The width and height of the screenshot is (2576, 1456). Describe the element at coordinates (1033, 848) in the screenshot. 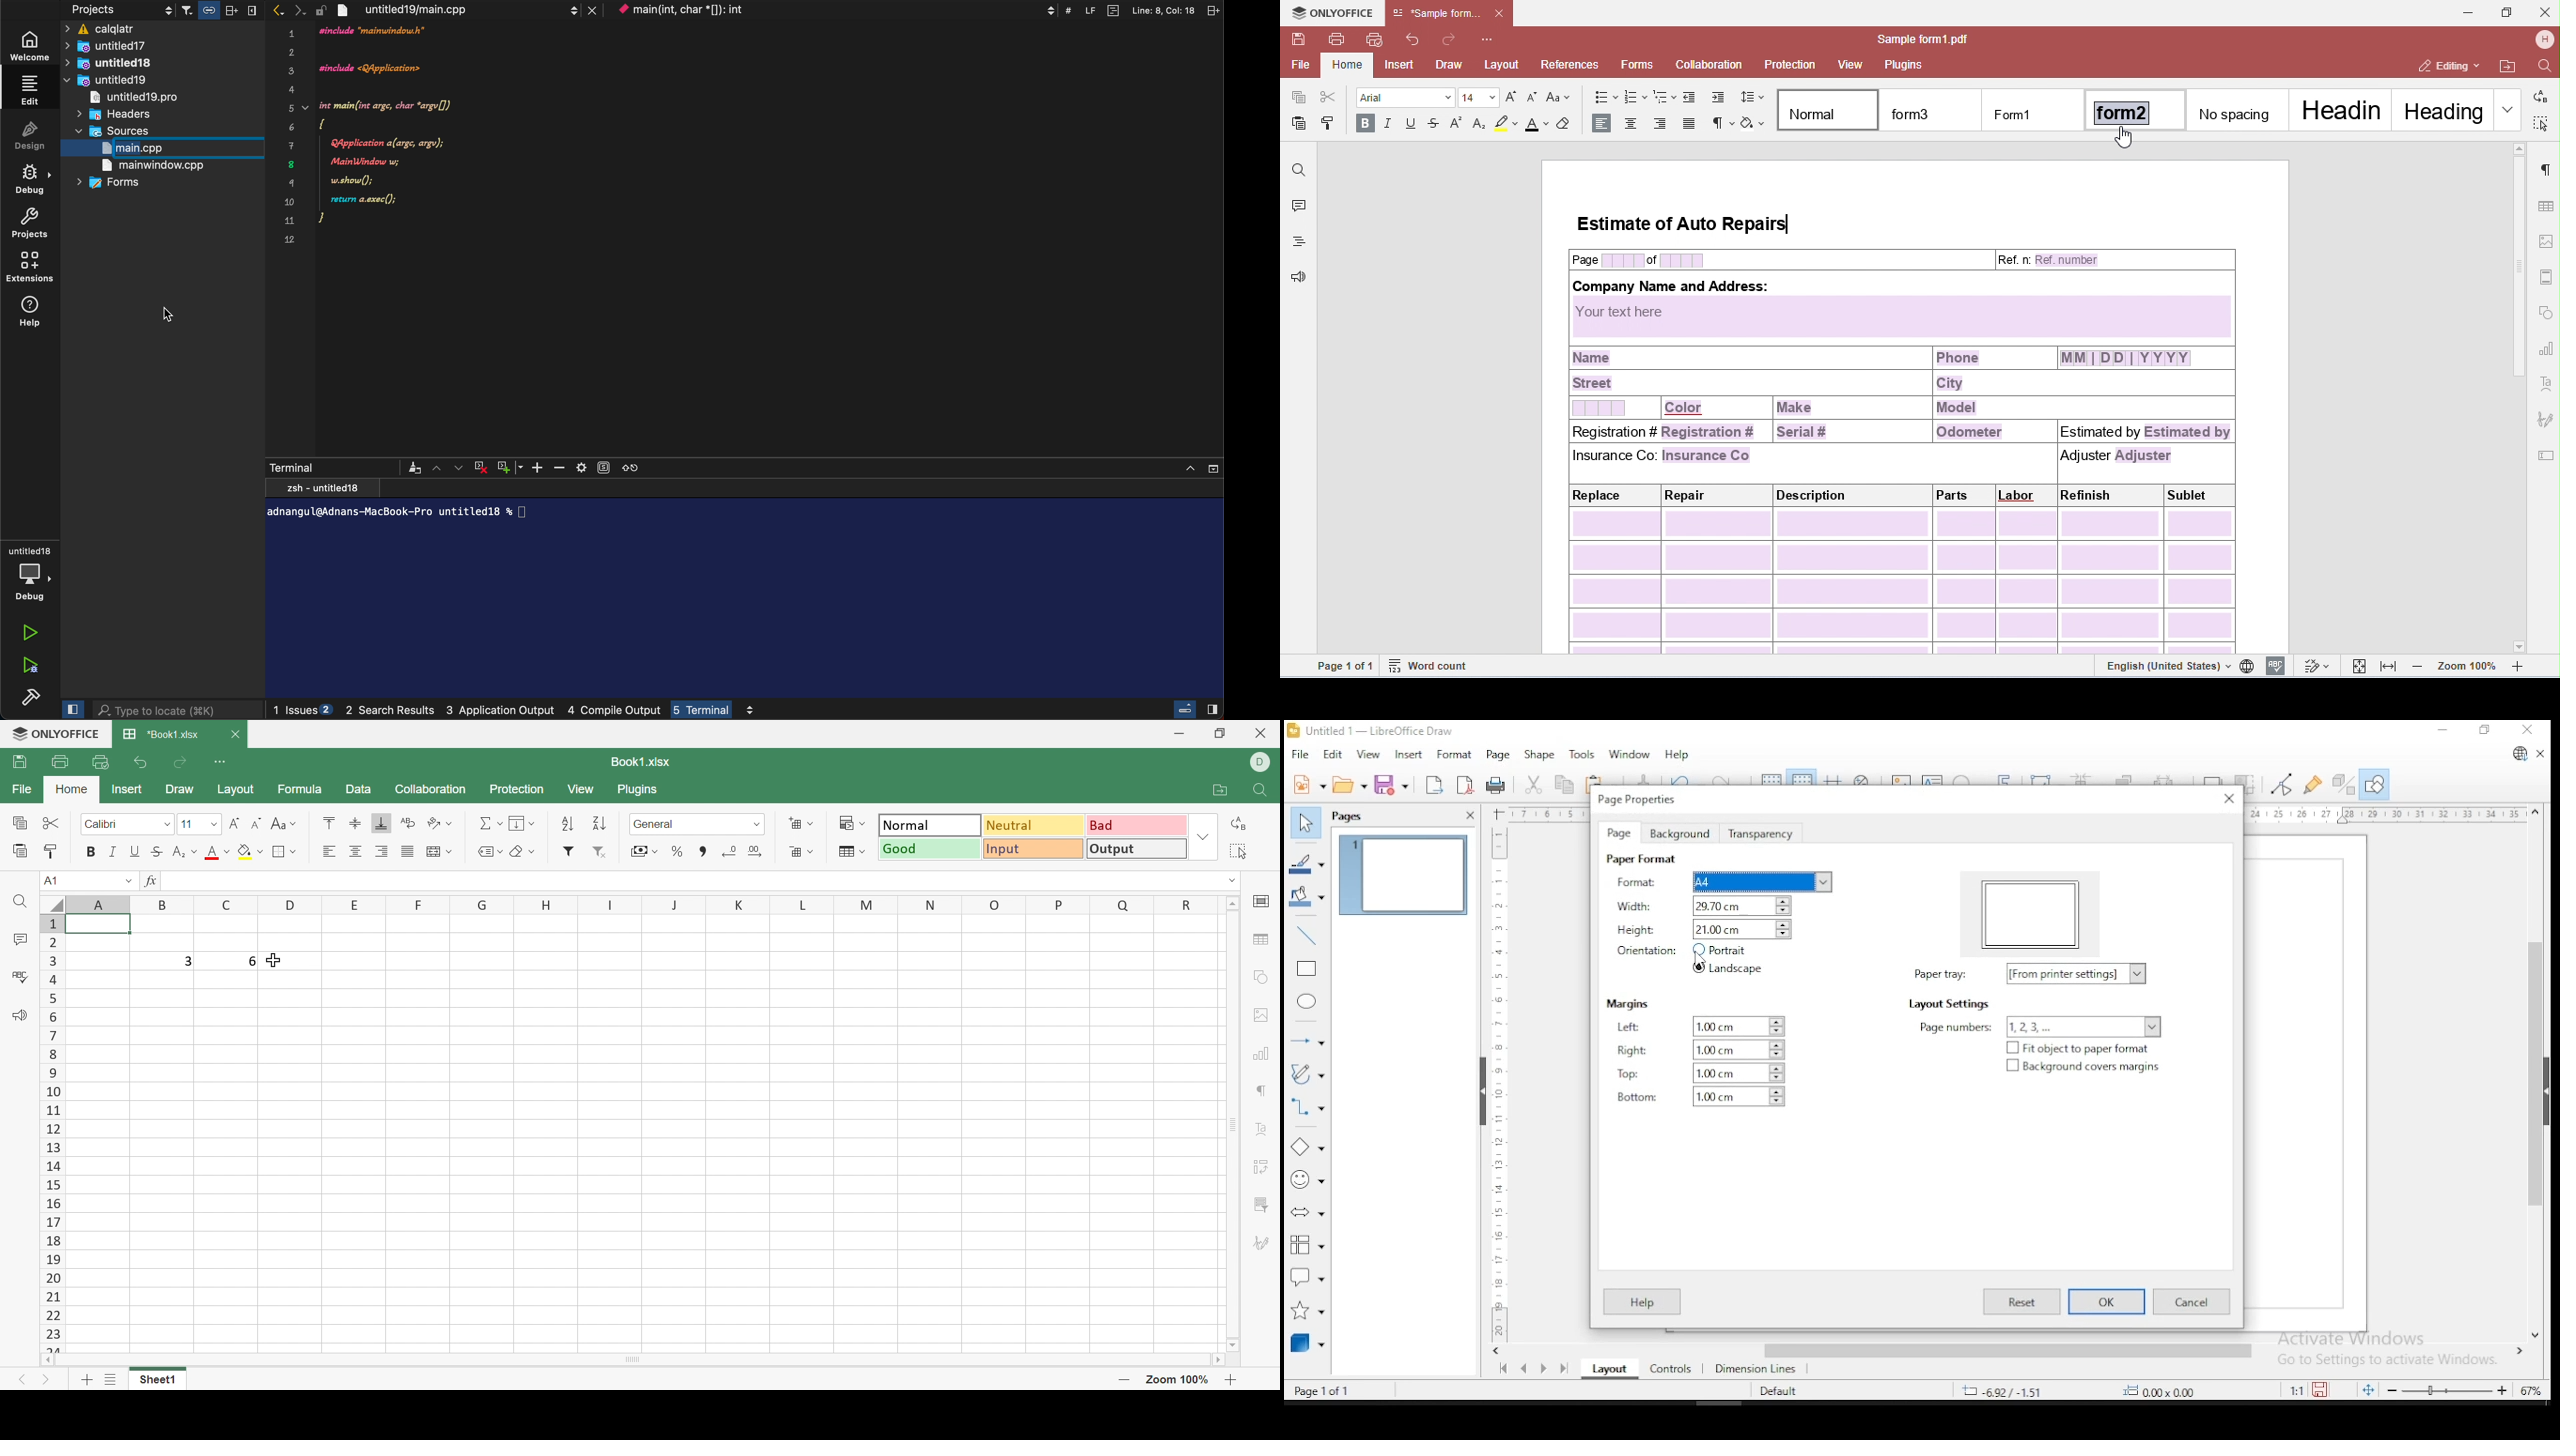

I see `Input` at that location.